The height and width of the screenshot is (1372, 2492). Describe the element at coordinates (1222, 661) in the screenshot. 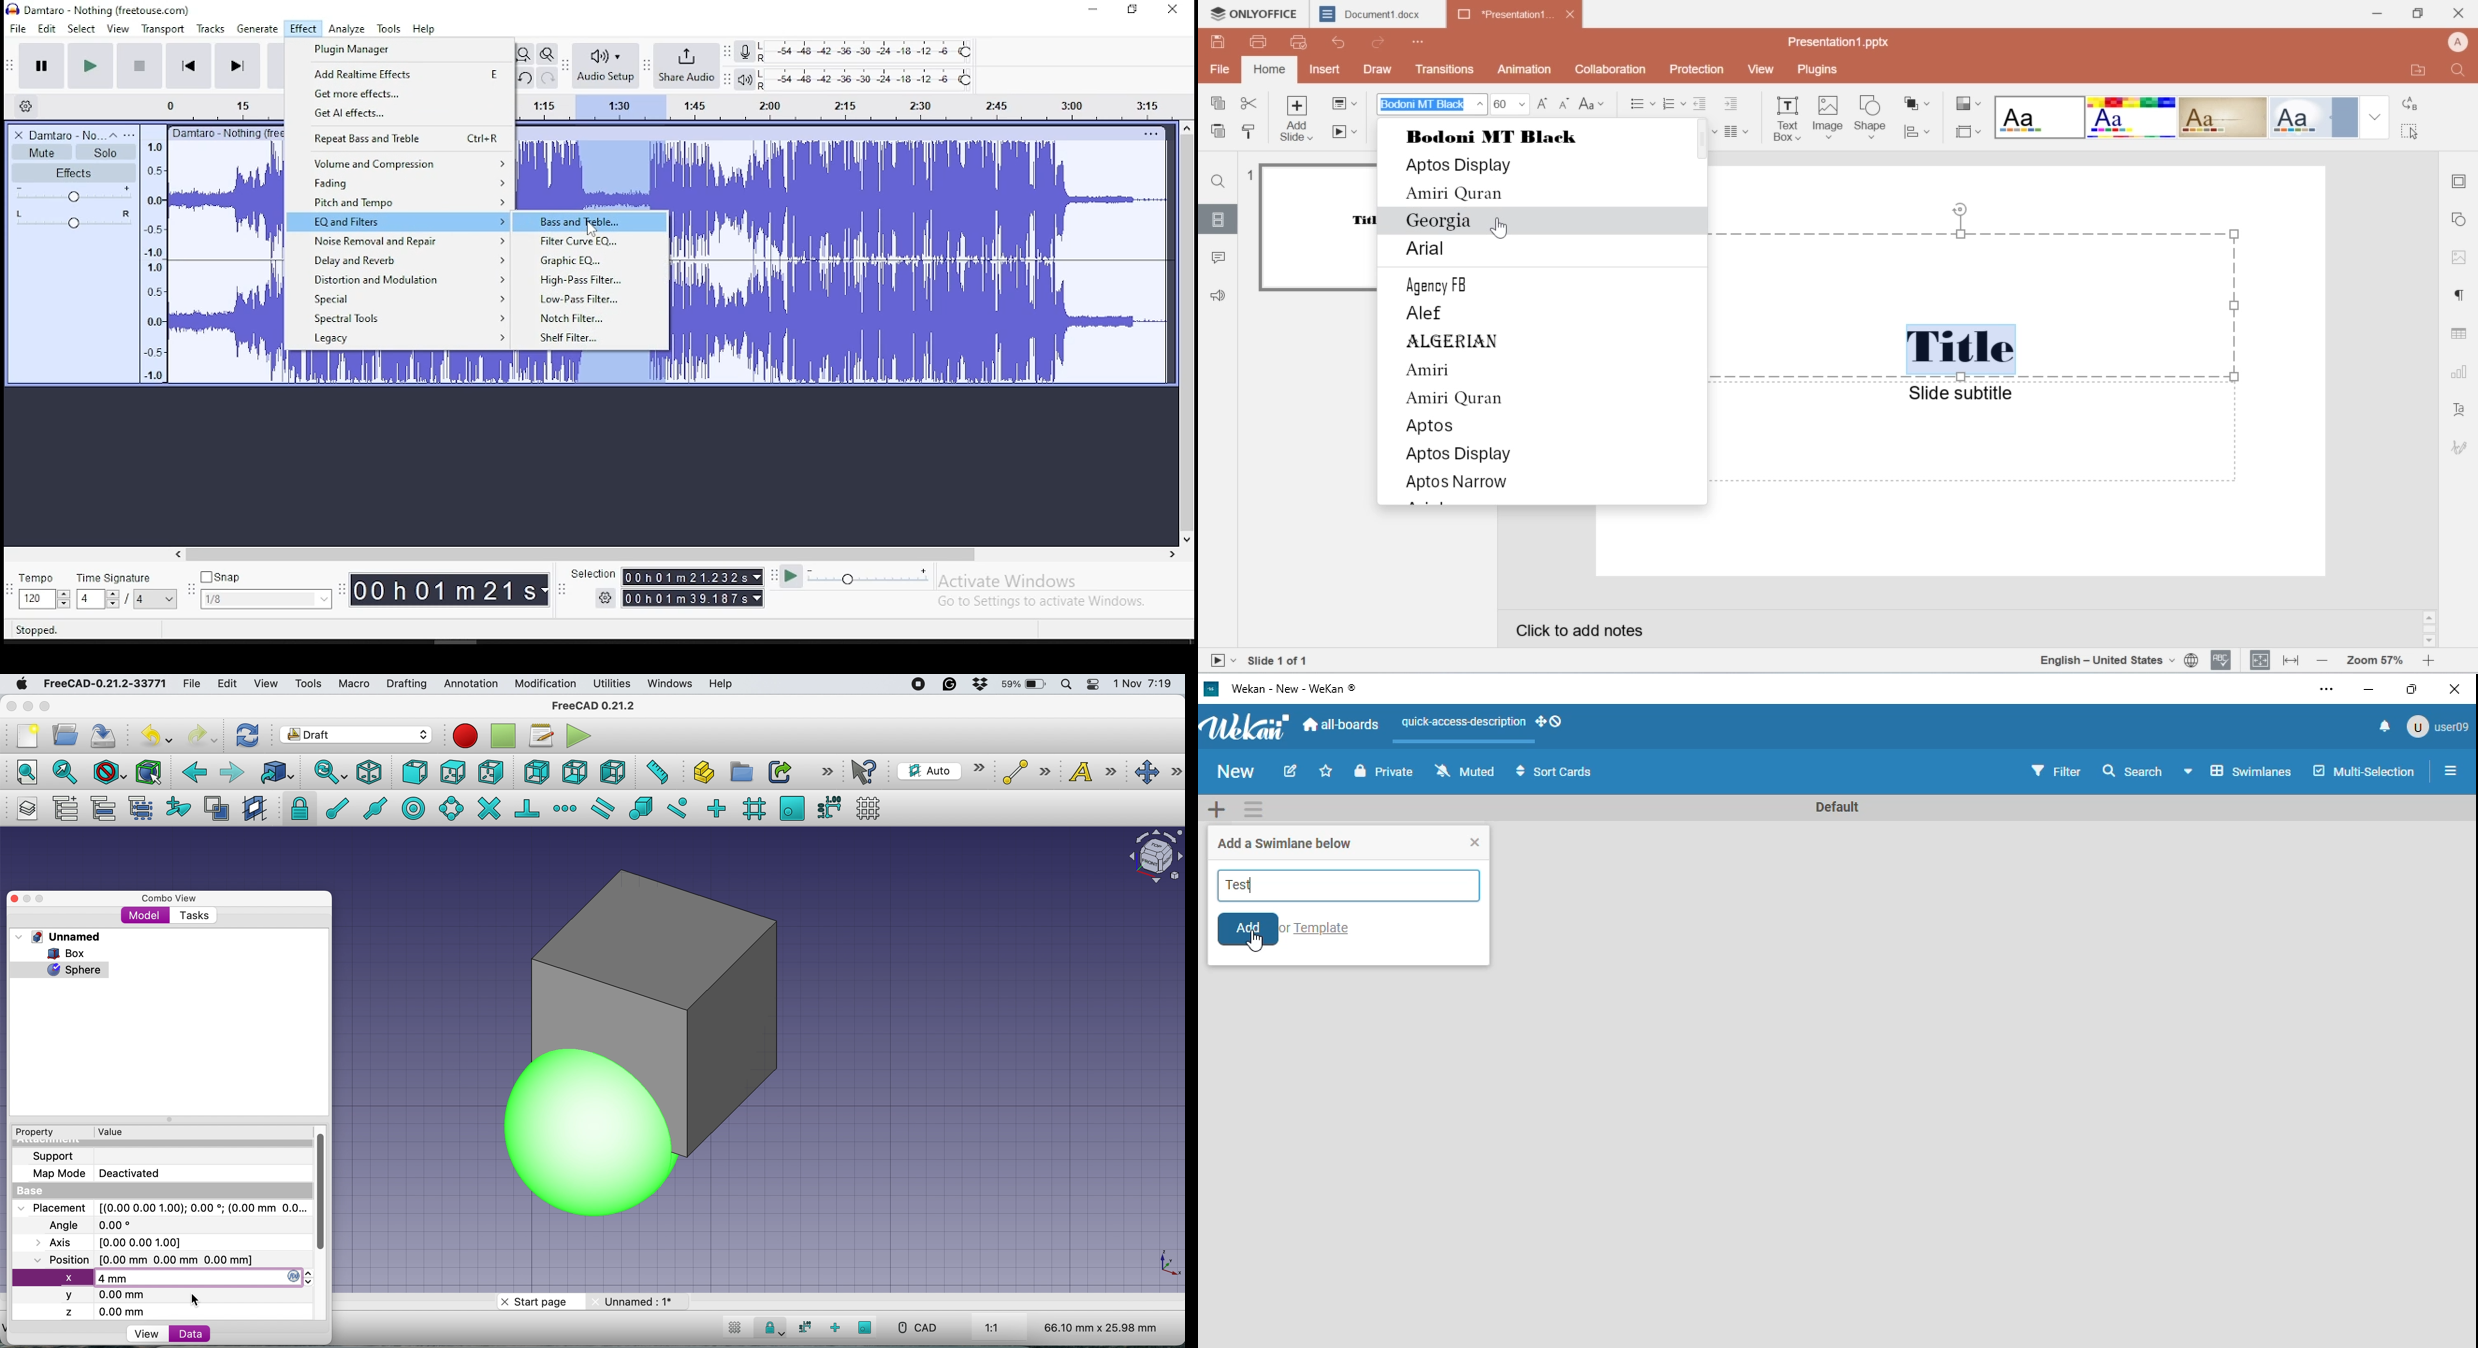

I see `video button` at that location.